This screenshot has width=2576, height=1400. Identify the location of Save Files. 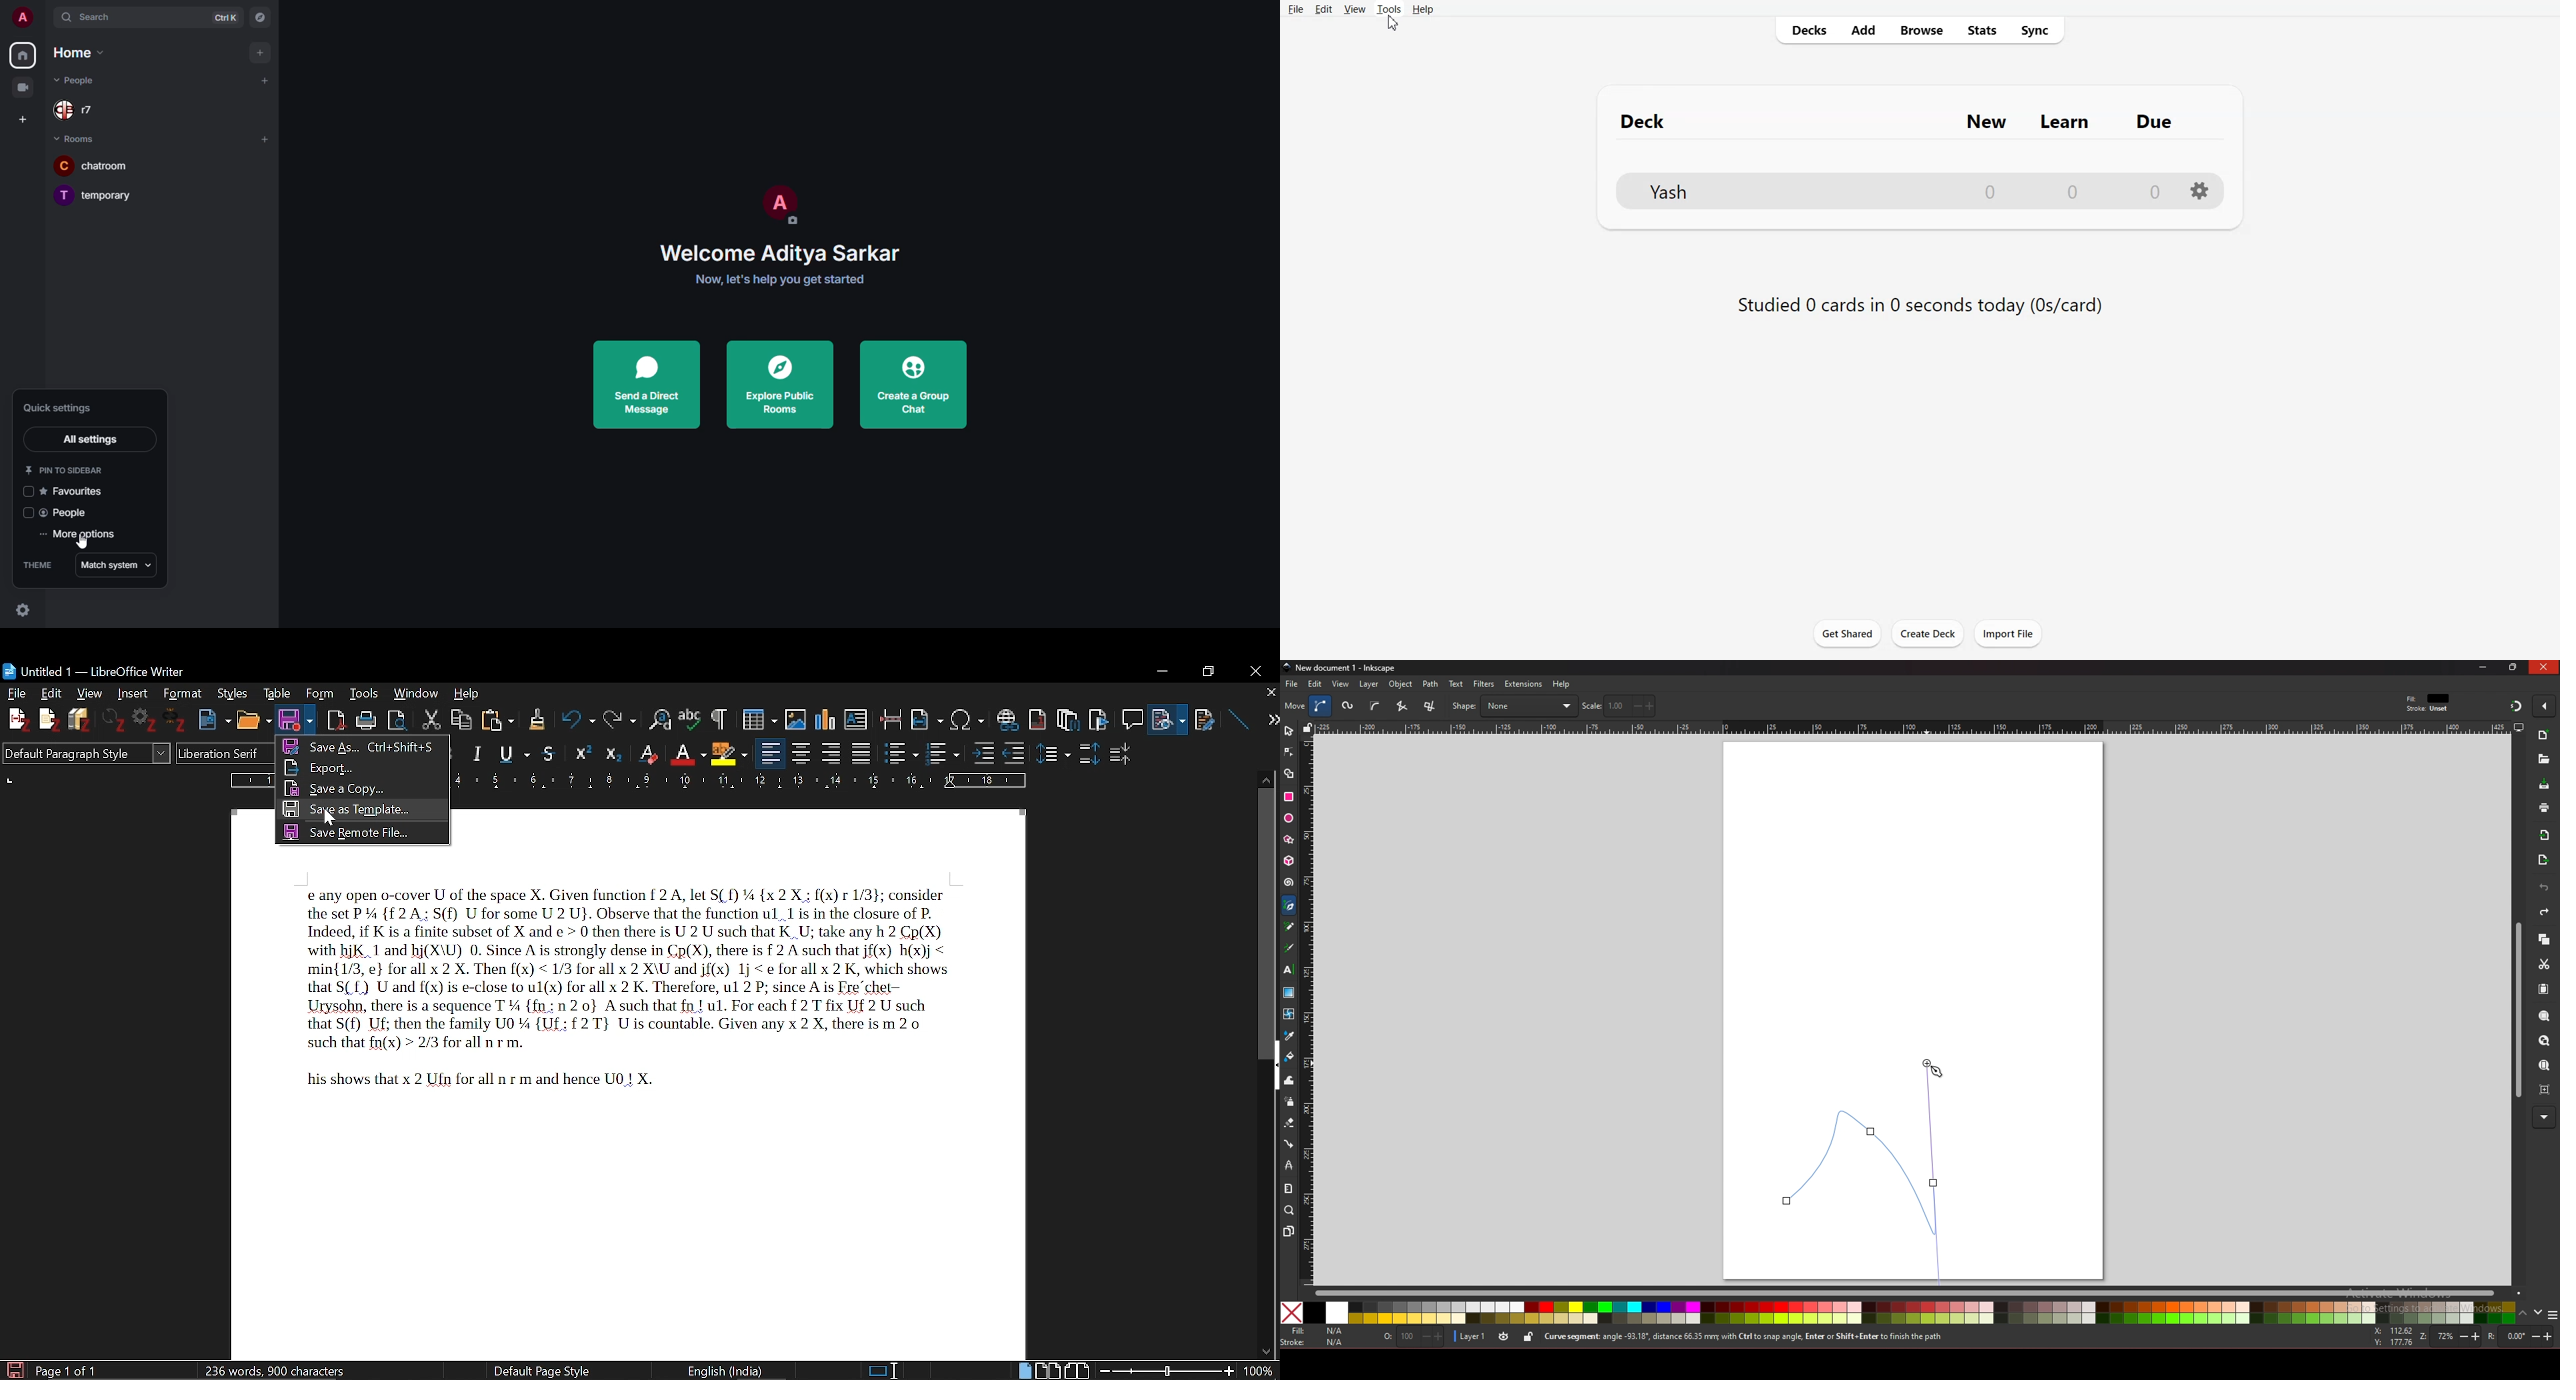
(82, 720).